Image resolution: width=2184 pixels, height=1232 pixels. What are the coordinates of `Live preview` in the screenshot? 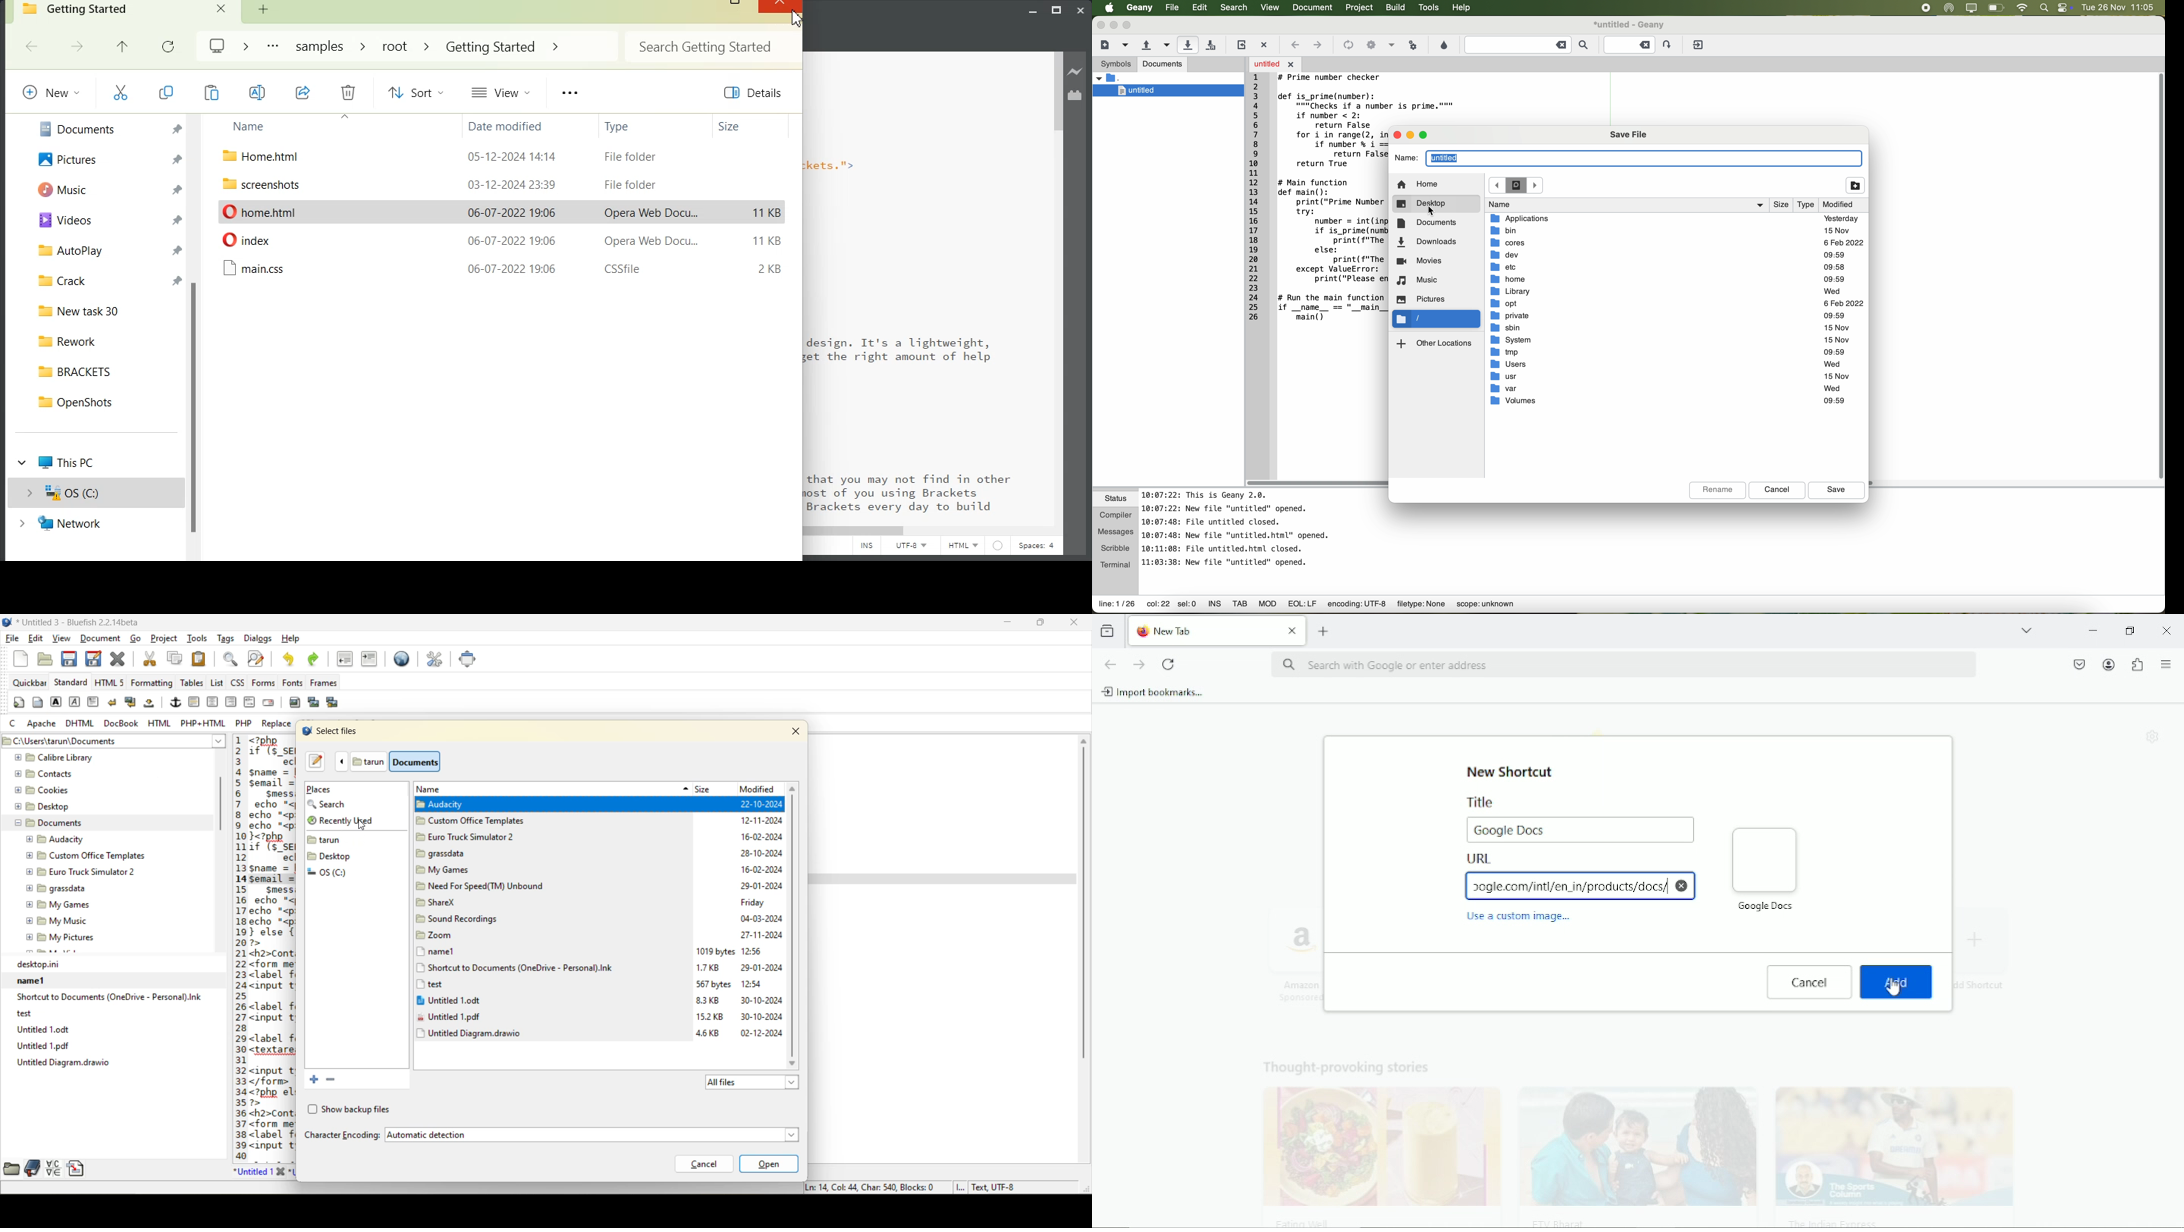 It's located at (1076, 71).